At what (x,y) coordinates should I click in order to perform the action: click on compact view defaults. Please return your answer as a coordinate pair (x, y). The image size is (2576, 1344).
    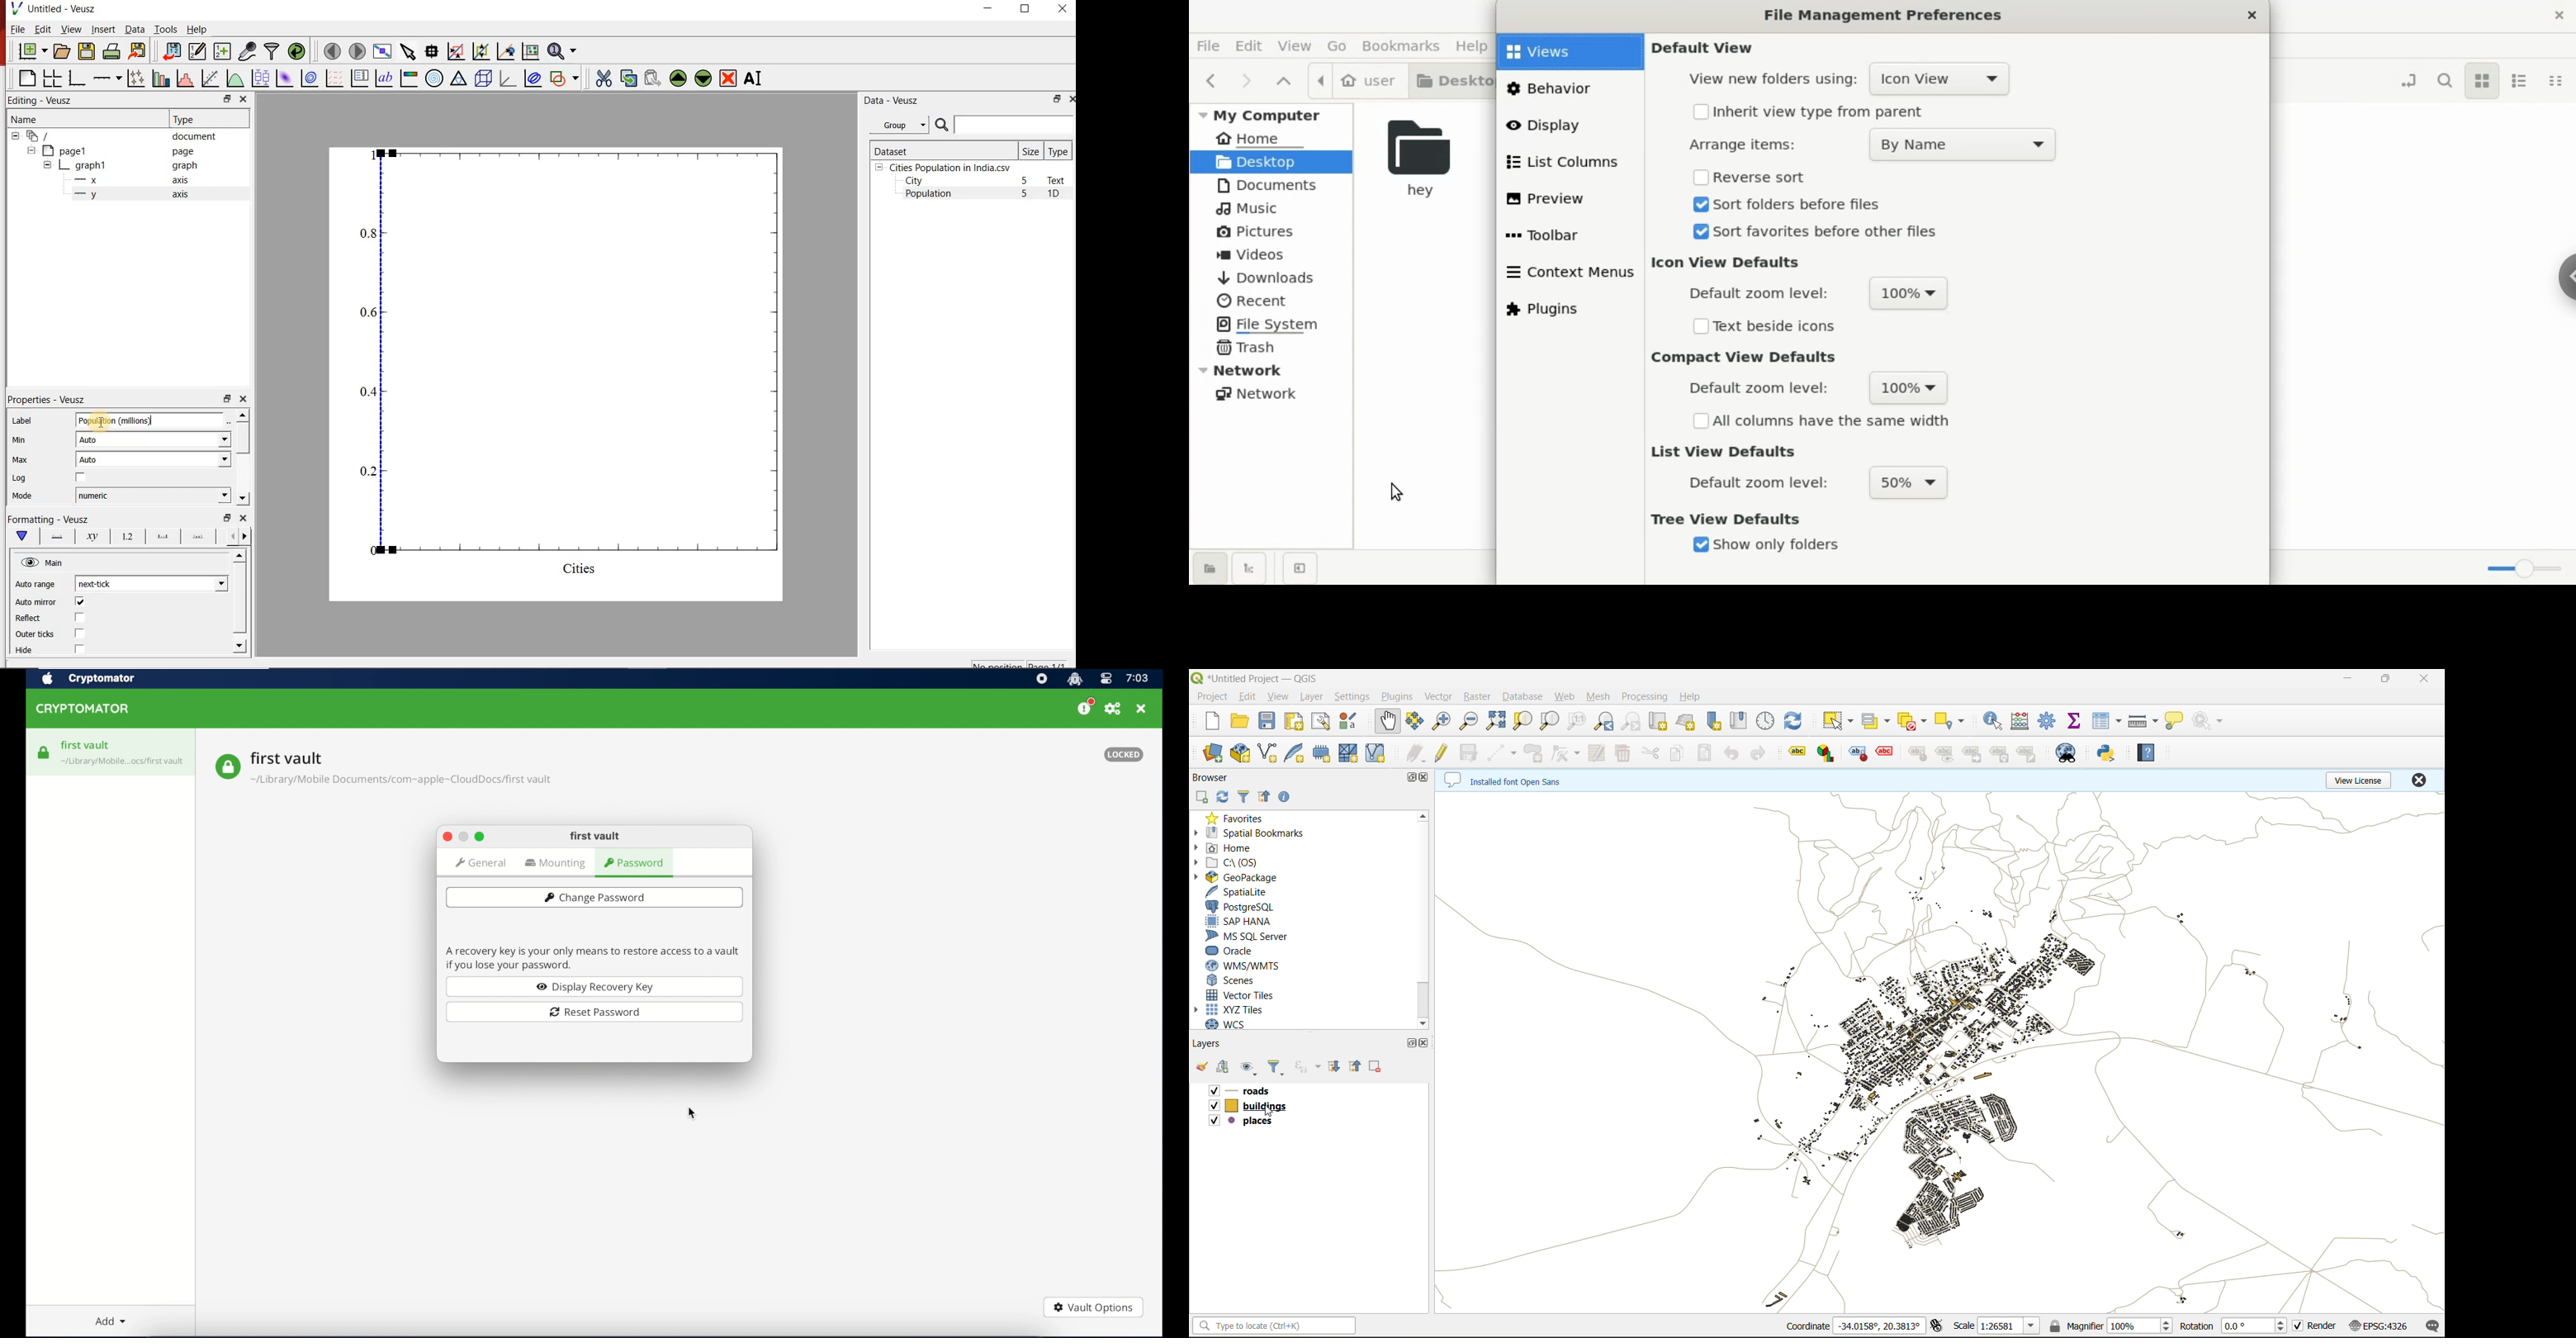
    Looking at the image, I should click on (1750, 360).